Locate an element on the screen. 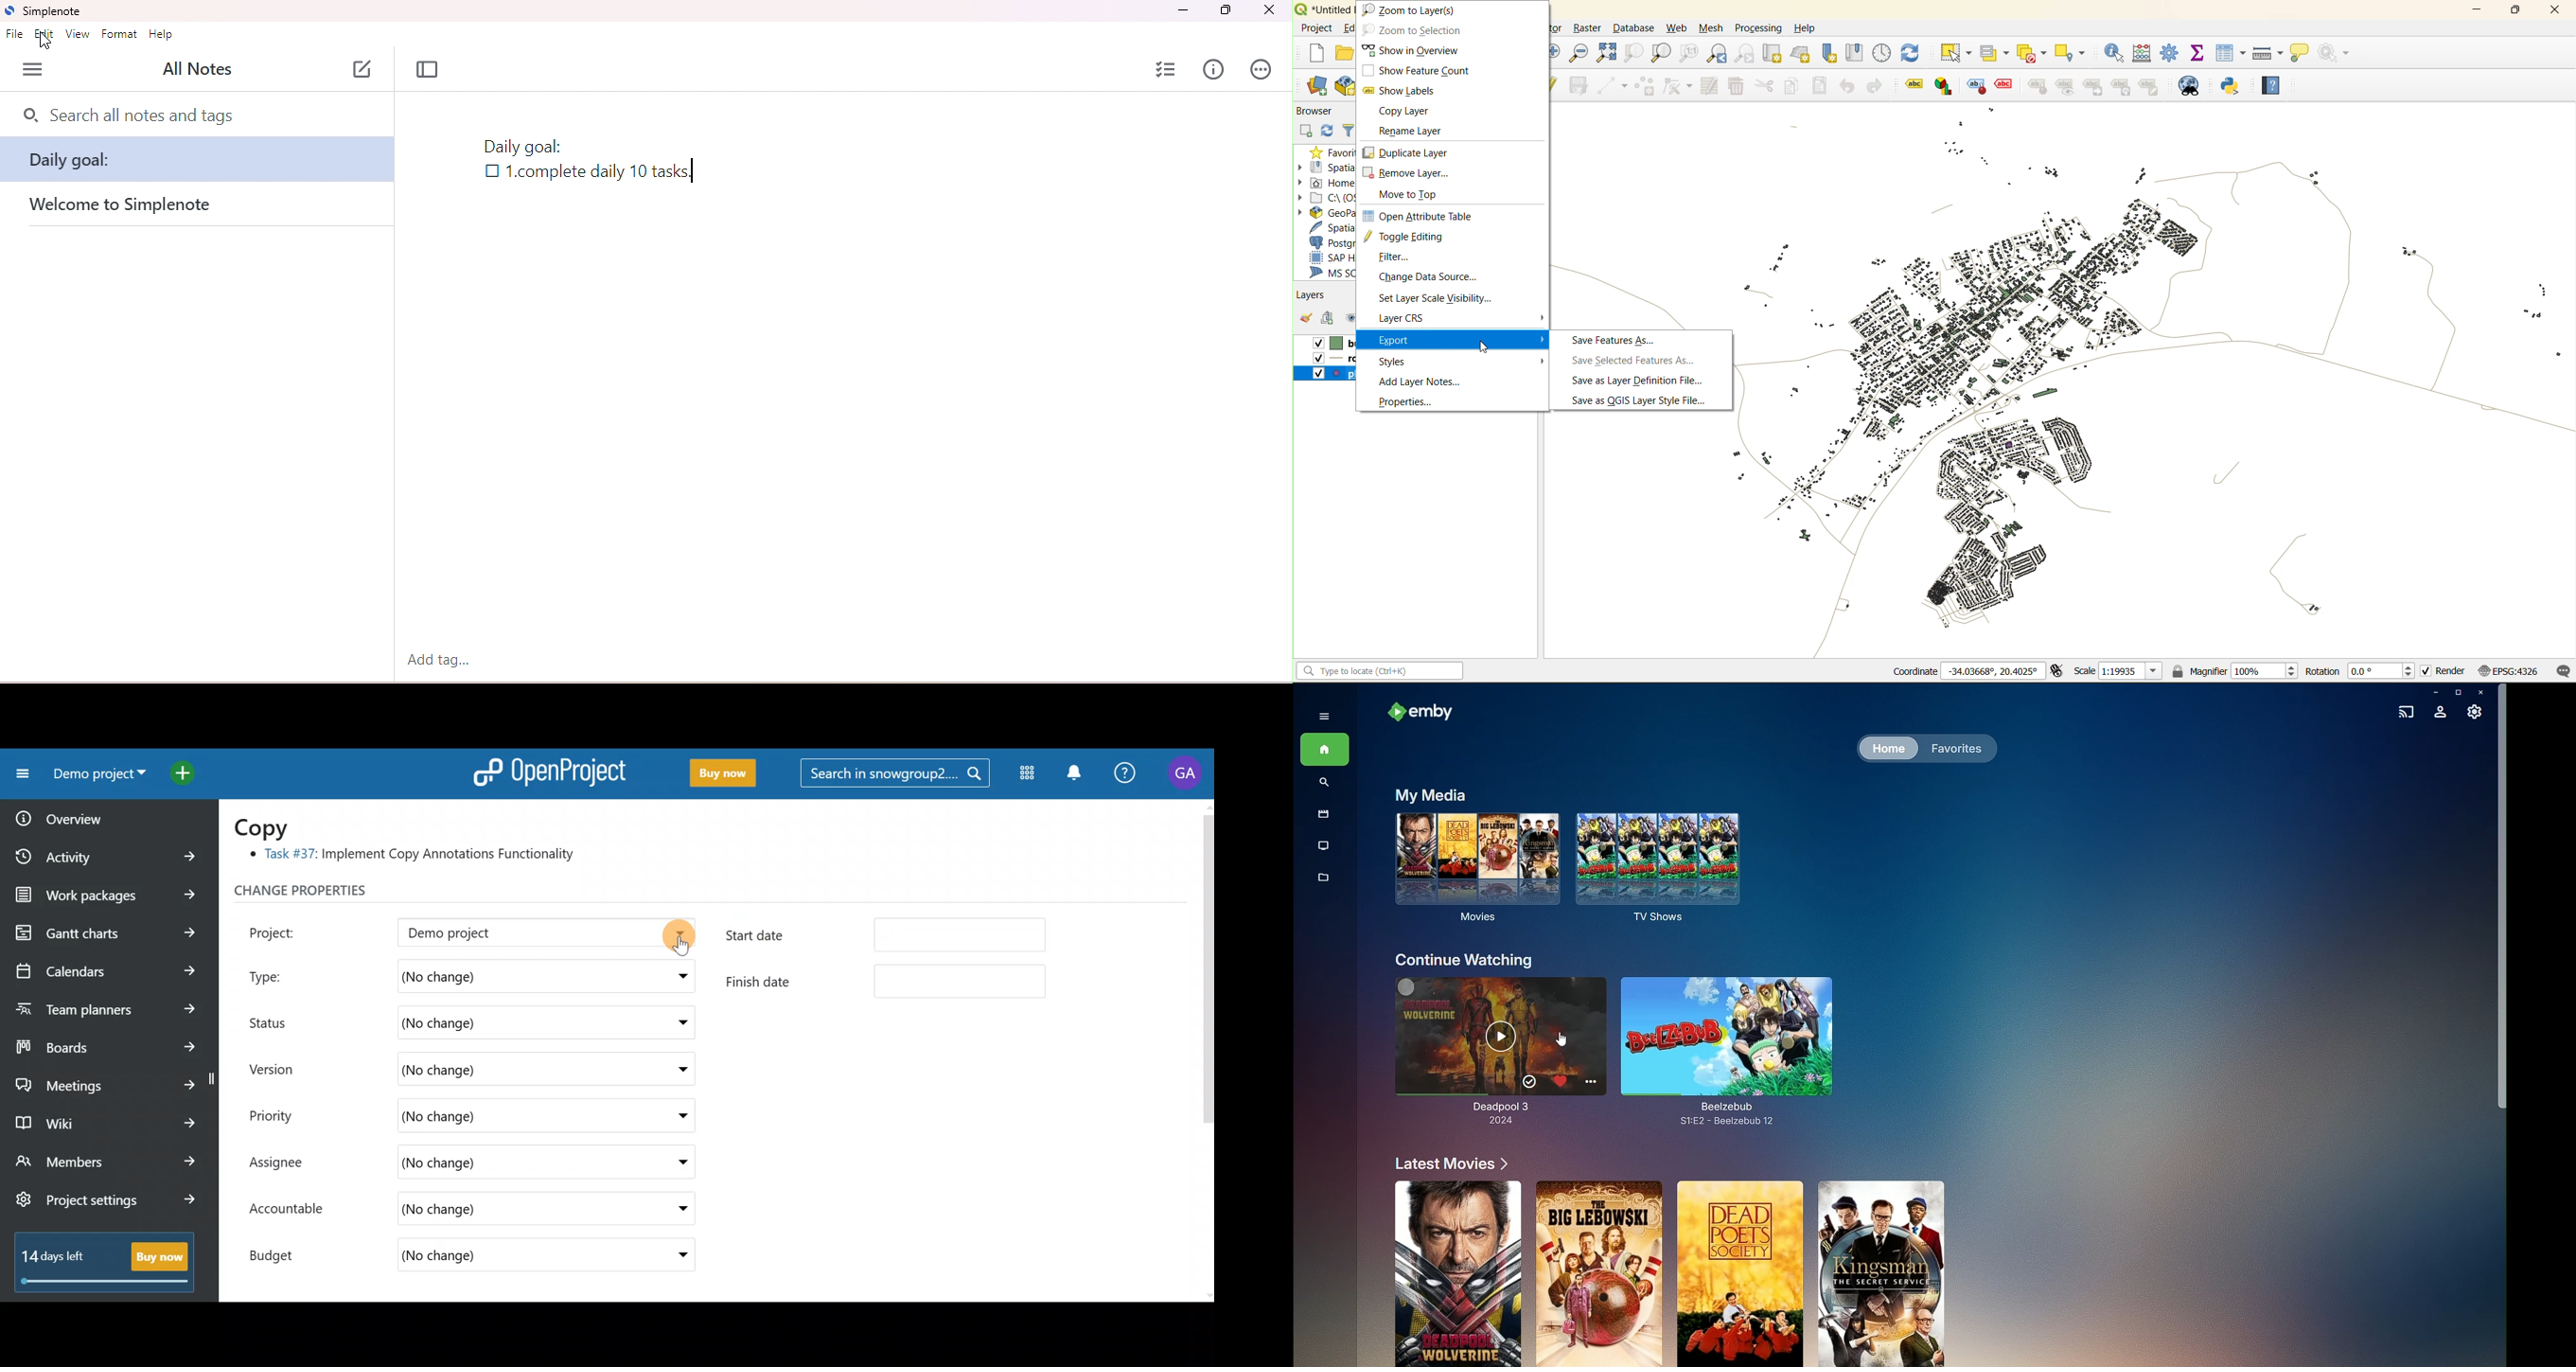  edit is located at coordinates (45, 34).